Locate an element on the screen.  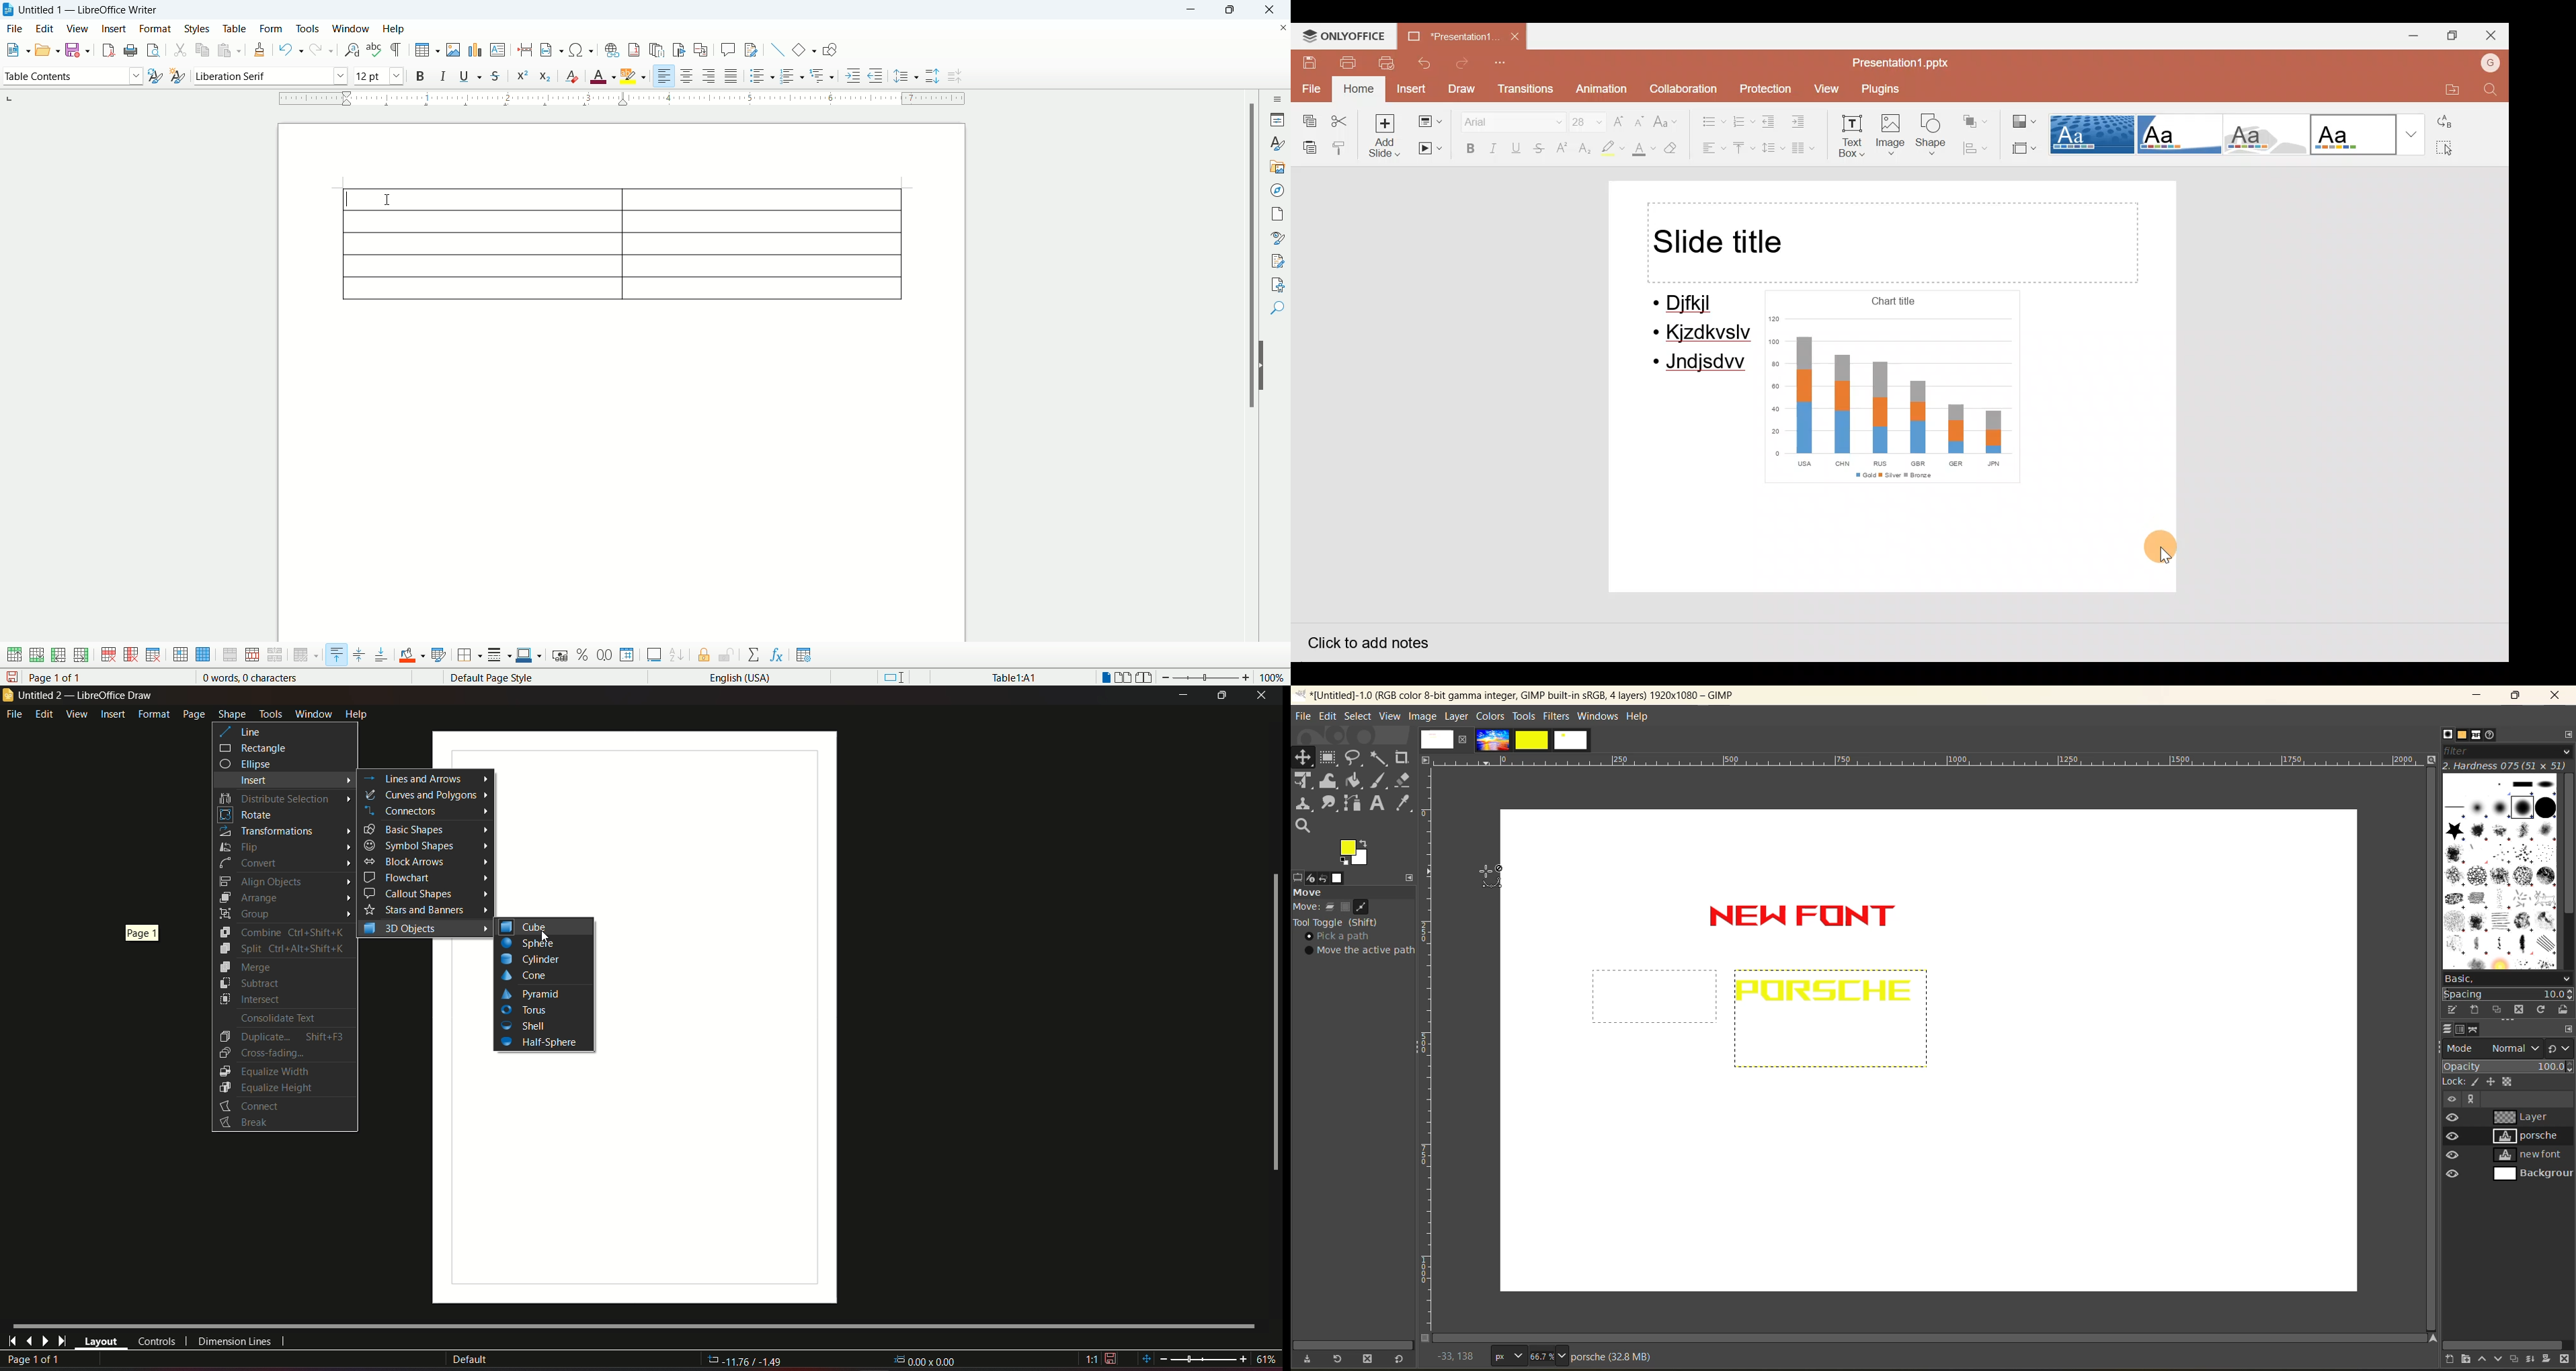
delete selected row is located at coordinates (110, 655).